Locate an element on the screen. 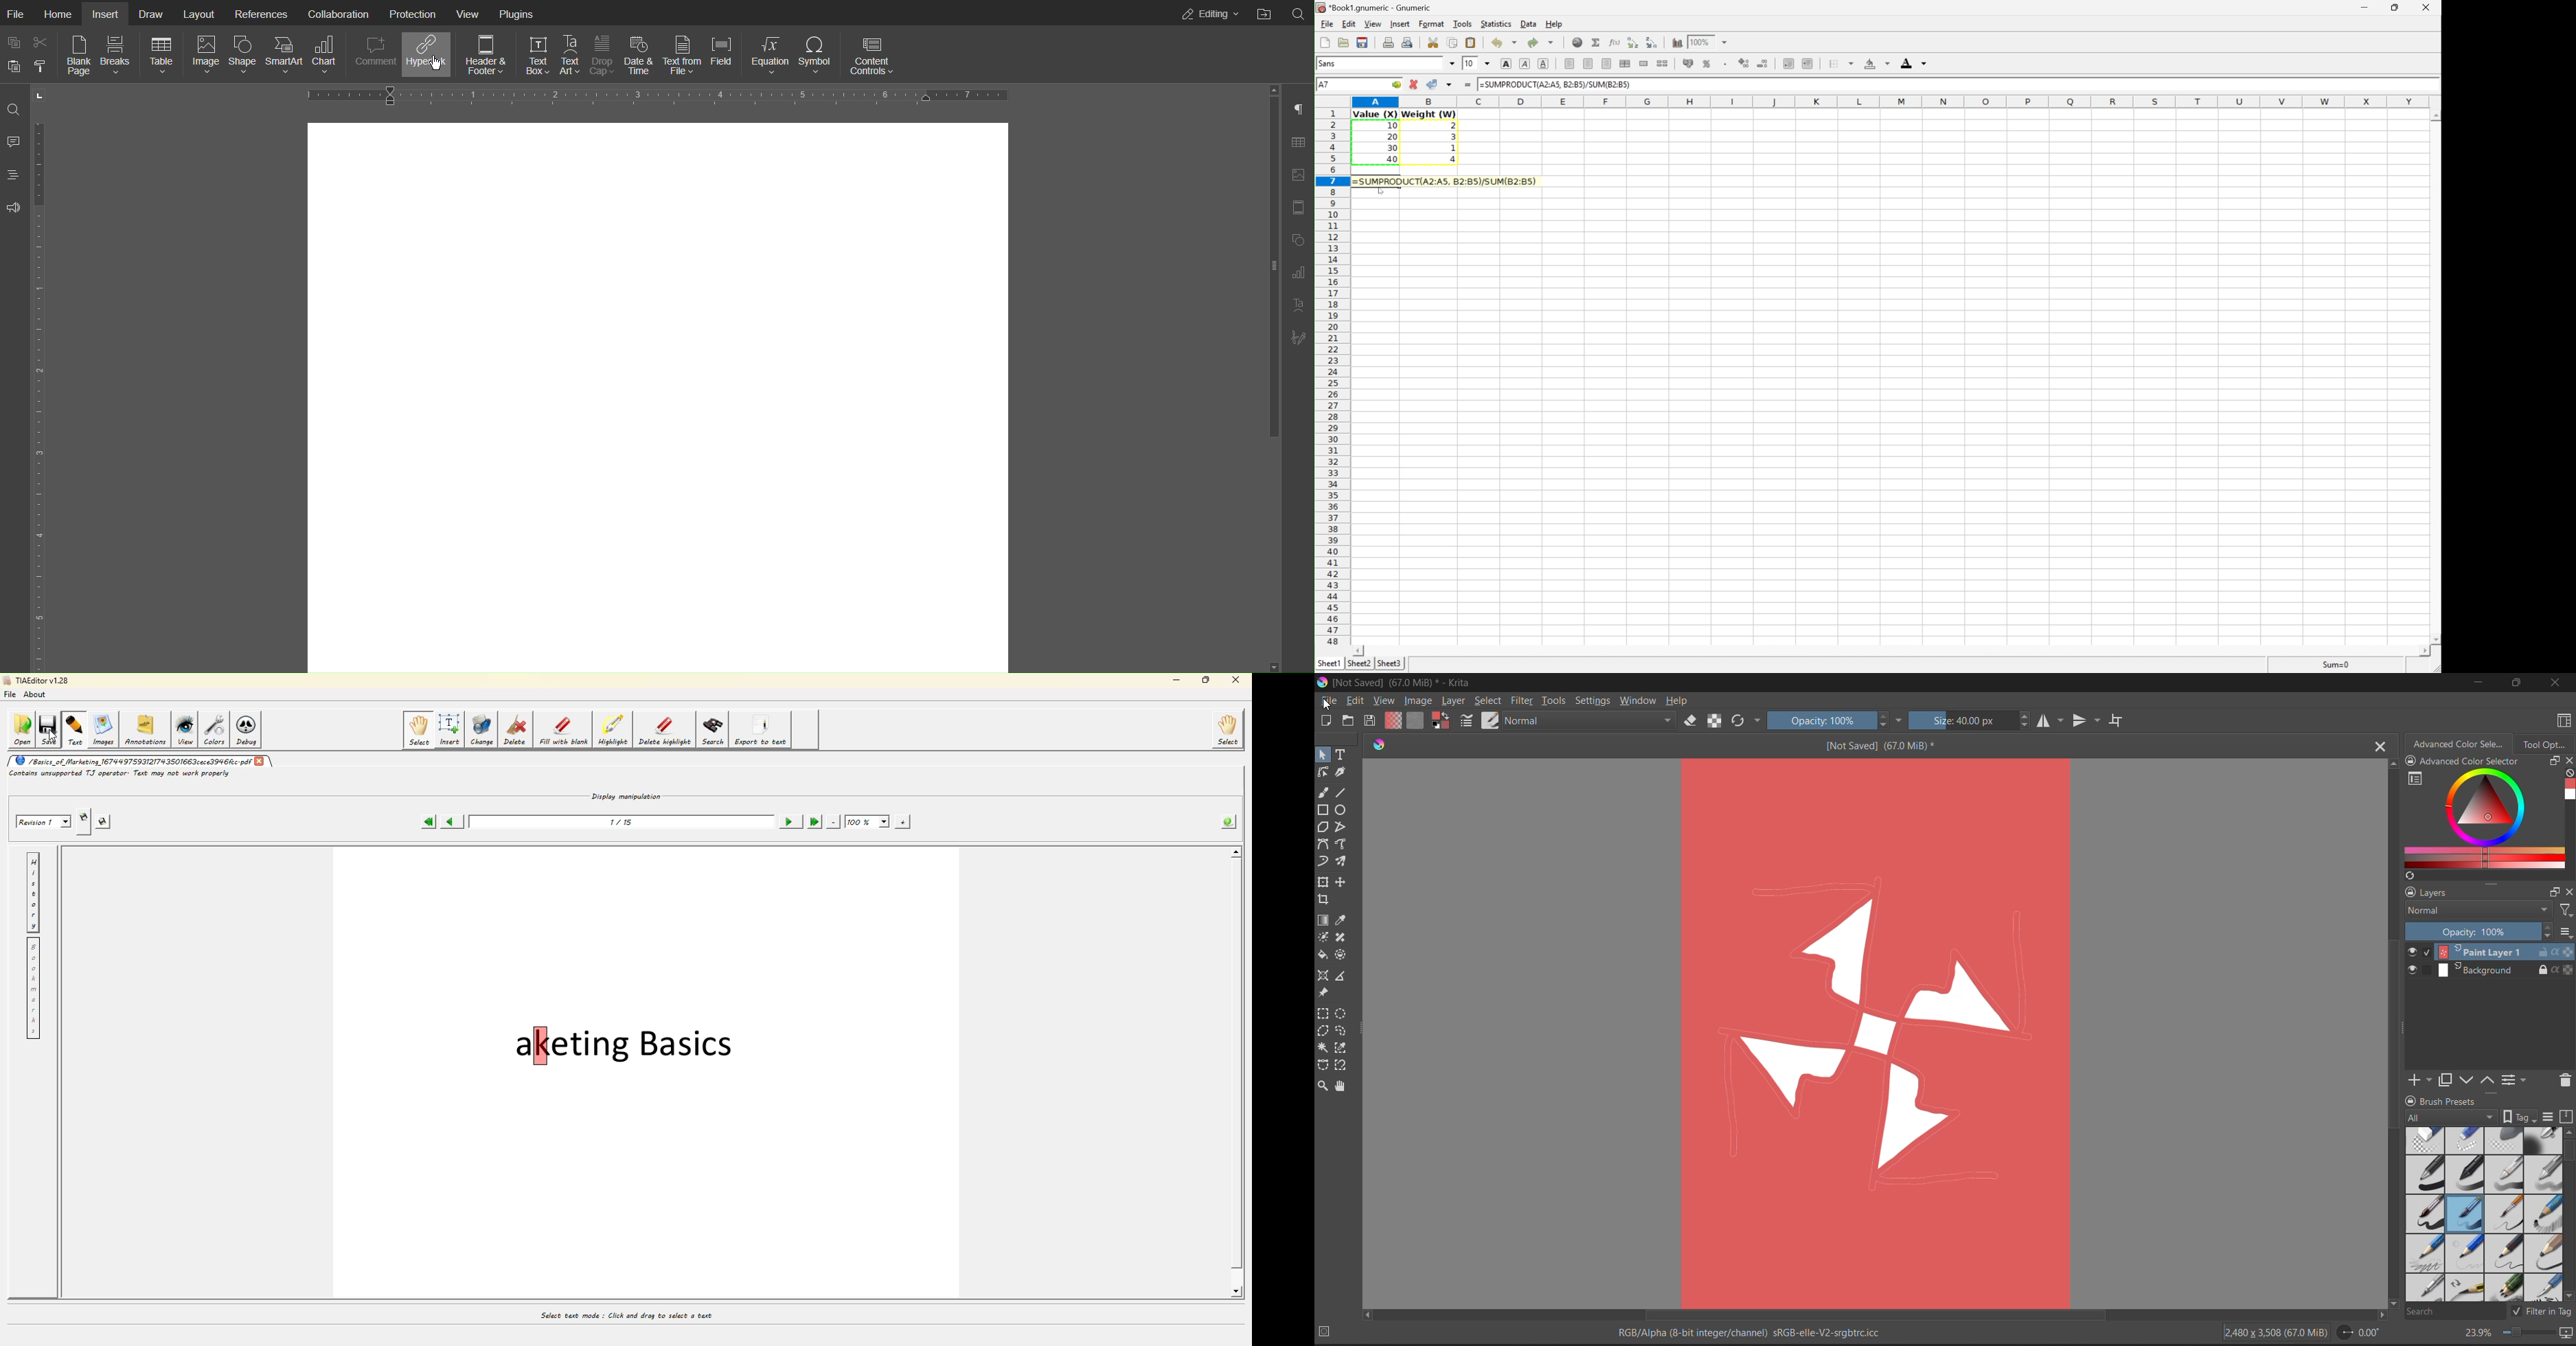 The width and height of the screenshot is (2576, 1372). tools is located at coordinates (1324, 955).